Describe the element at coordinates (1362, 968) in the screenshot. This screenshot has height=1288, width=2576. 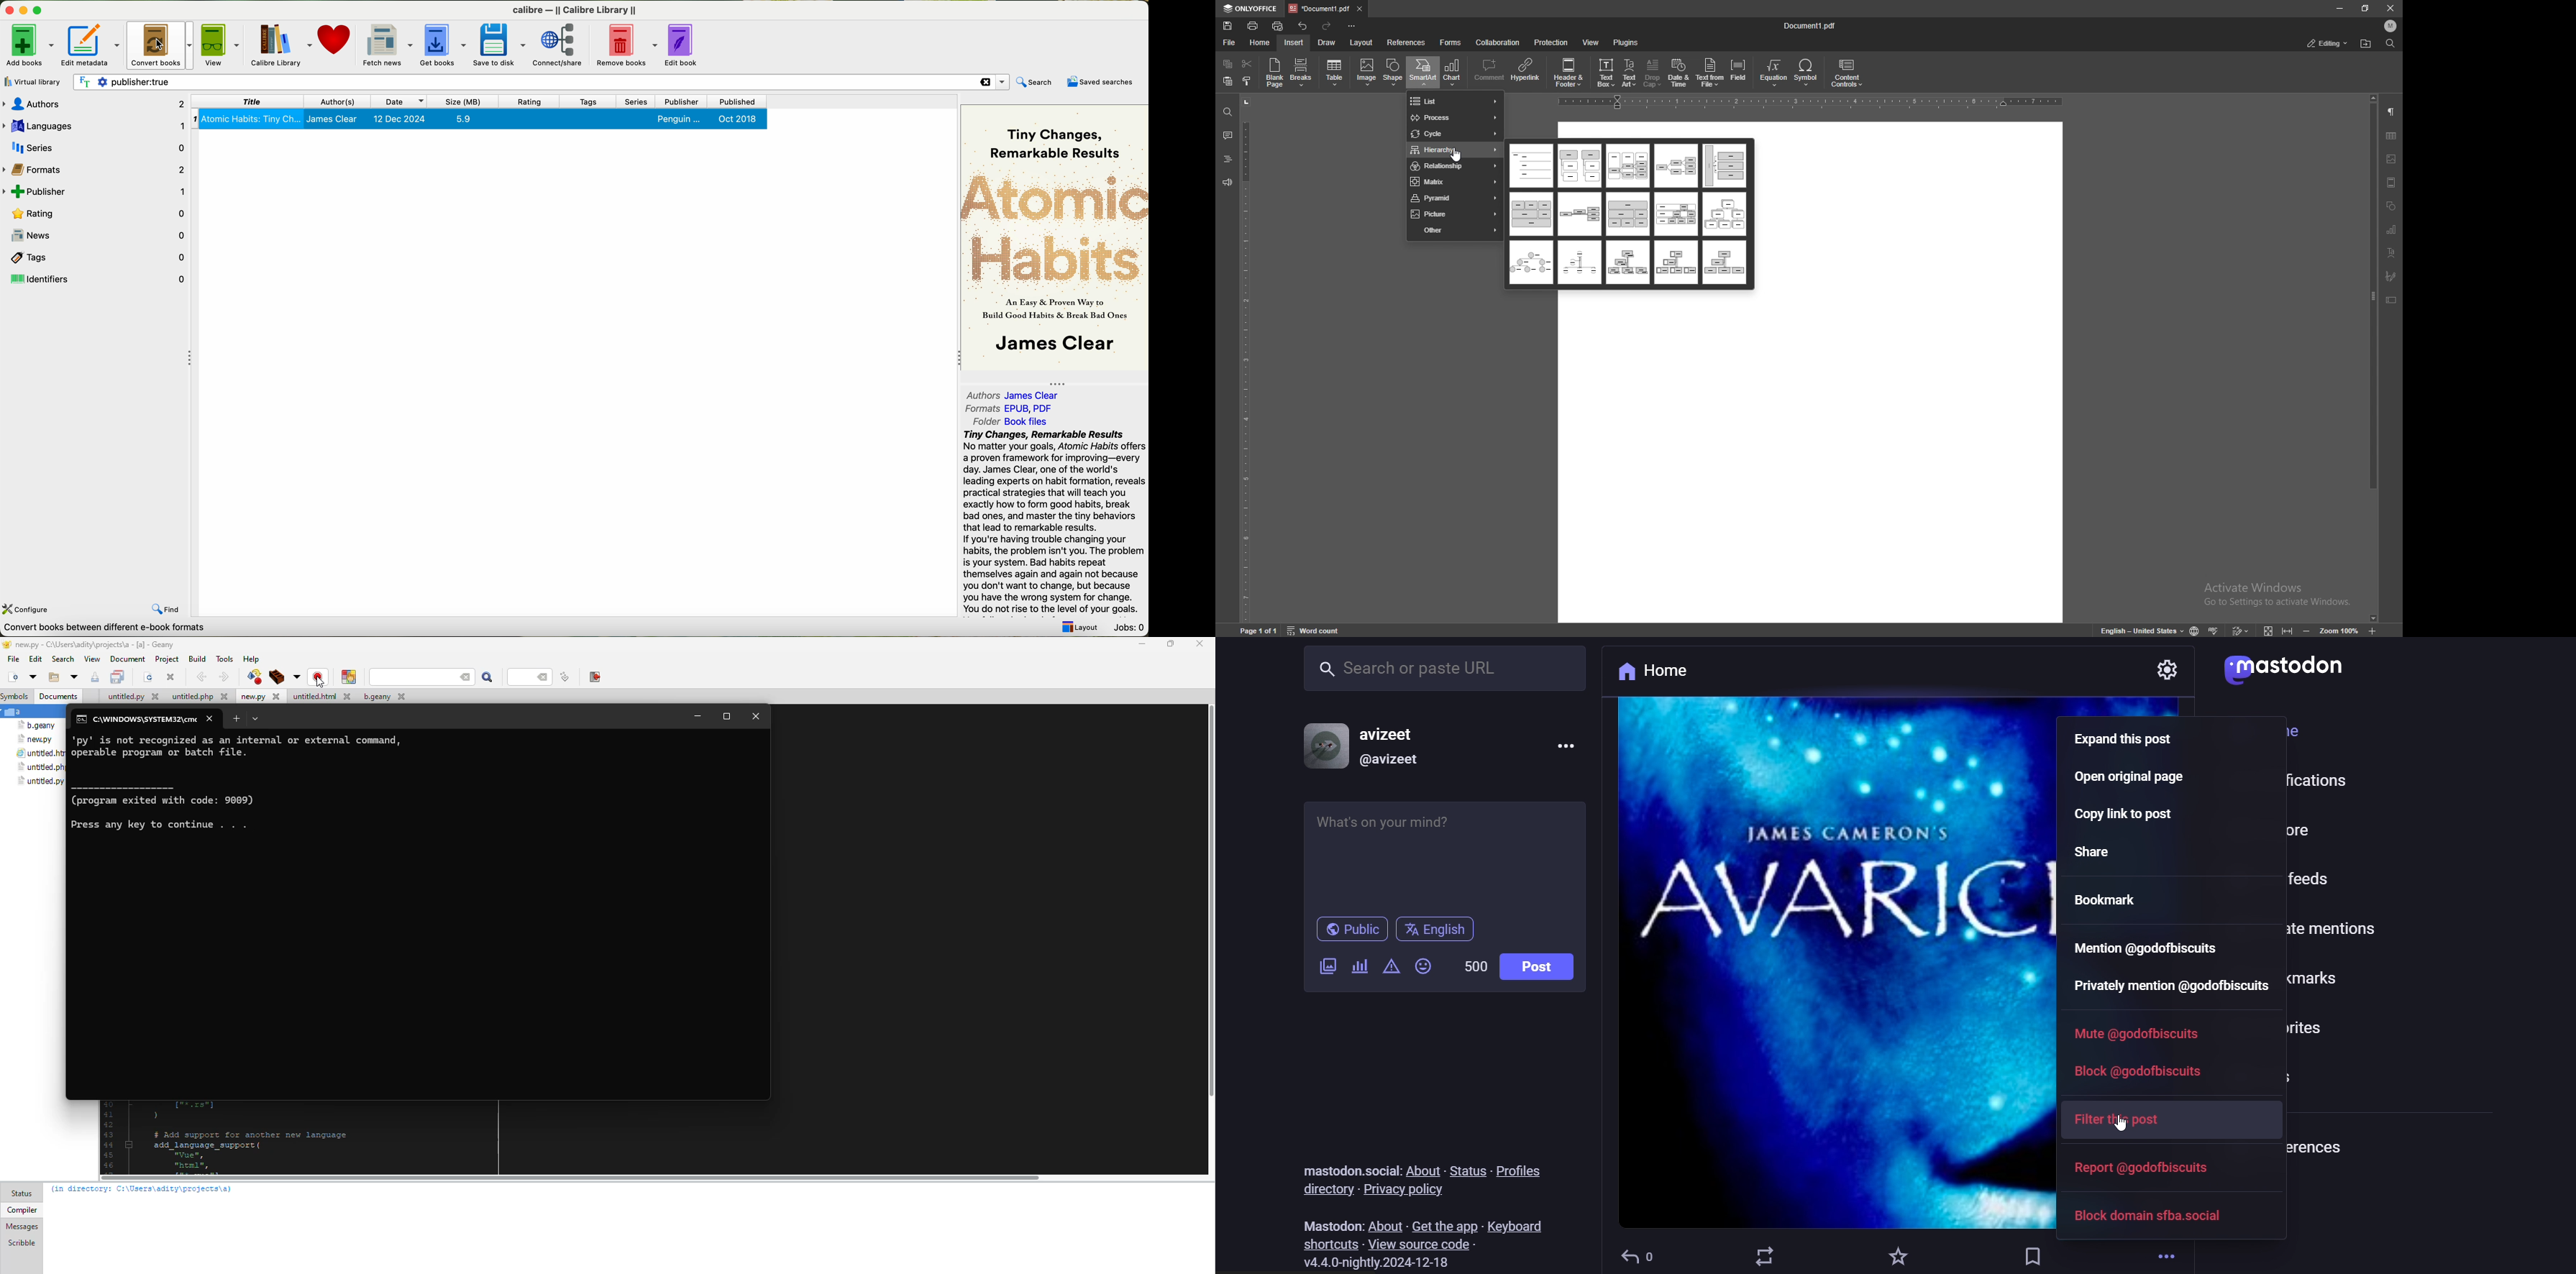
I see `poll` at that location.